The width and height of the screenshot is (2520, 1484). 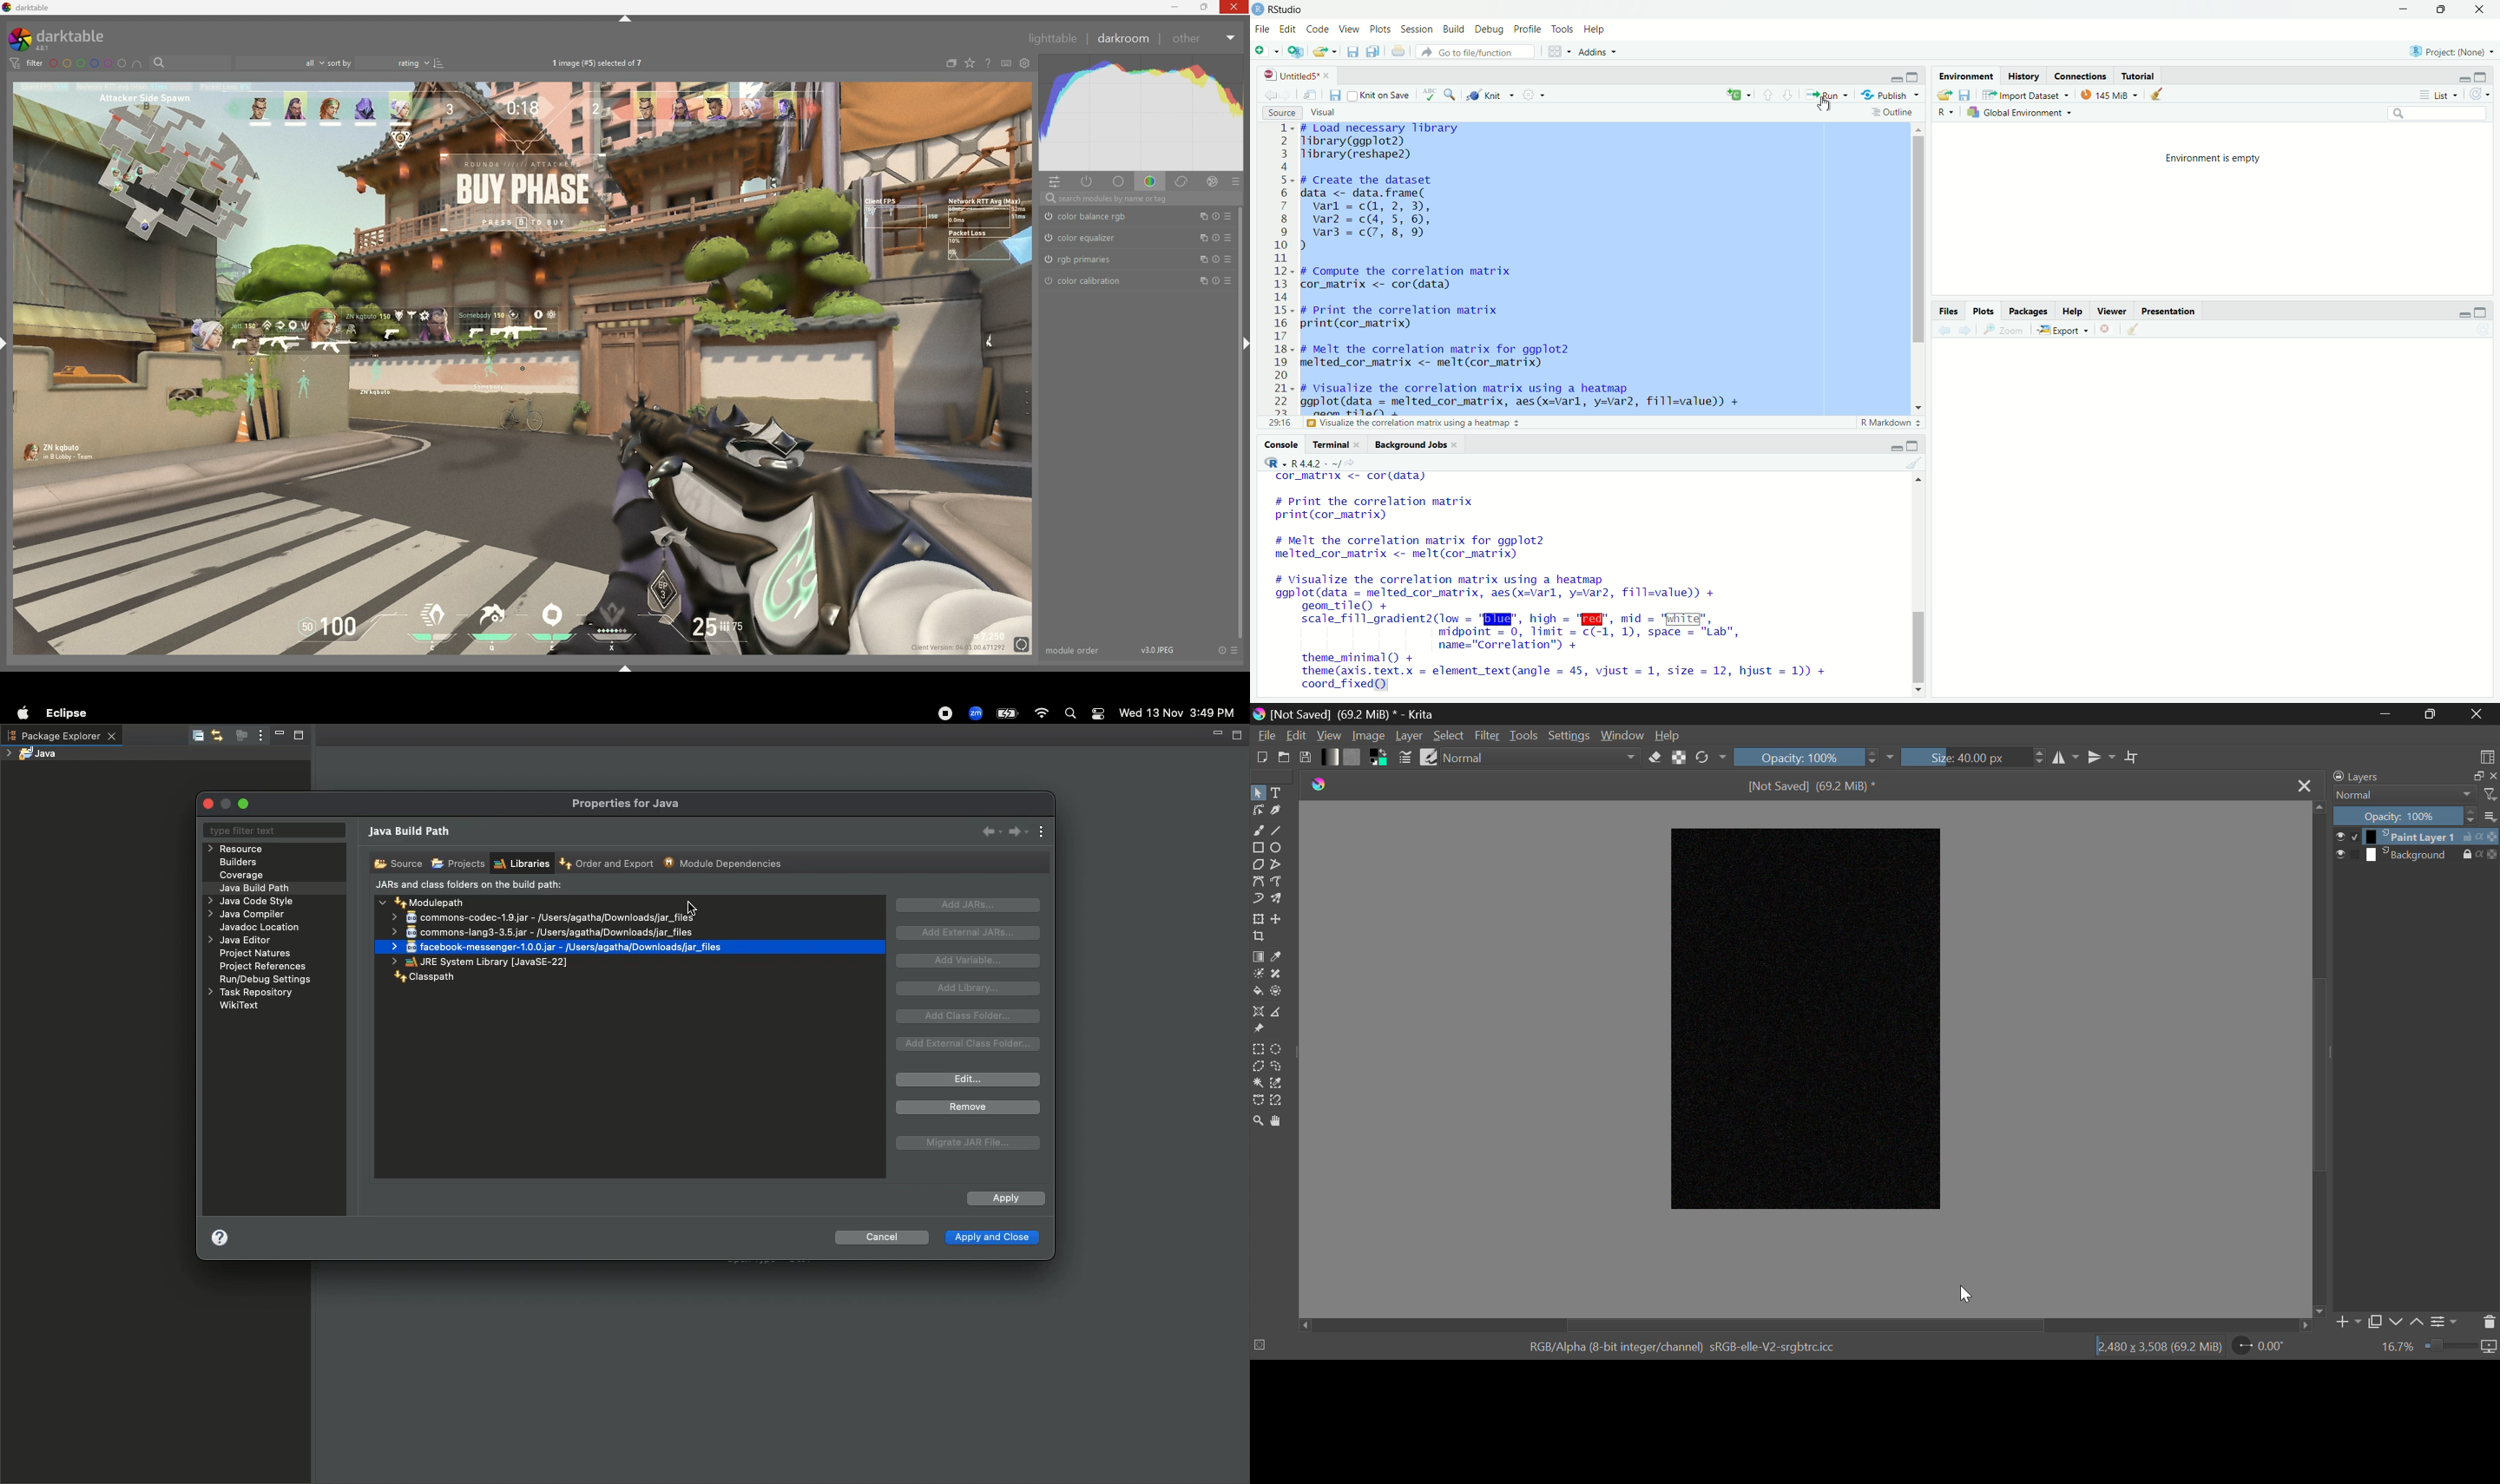 What do you see at coordinates (1306, 758) in the screenshot?
I see `Save` at bounding box center [1306, 758].